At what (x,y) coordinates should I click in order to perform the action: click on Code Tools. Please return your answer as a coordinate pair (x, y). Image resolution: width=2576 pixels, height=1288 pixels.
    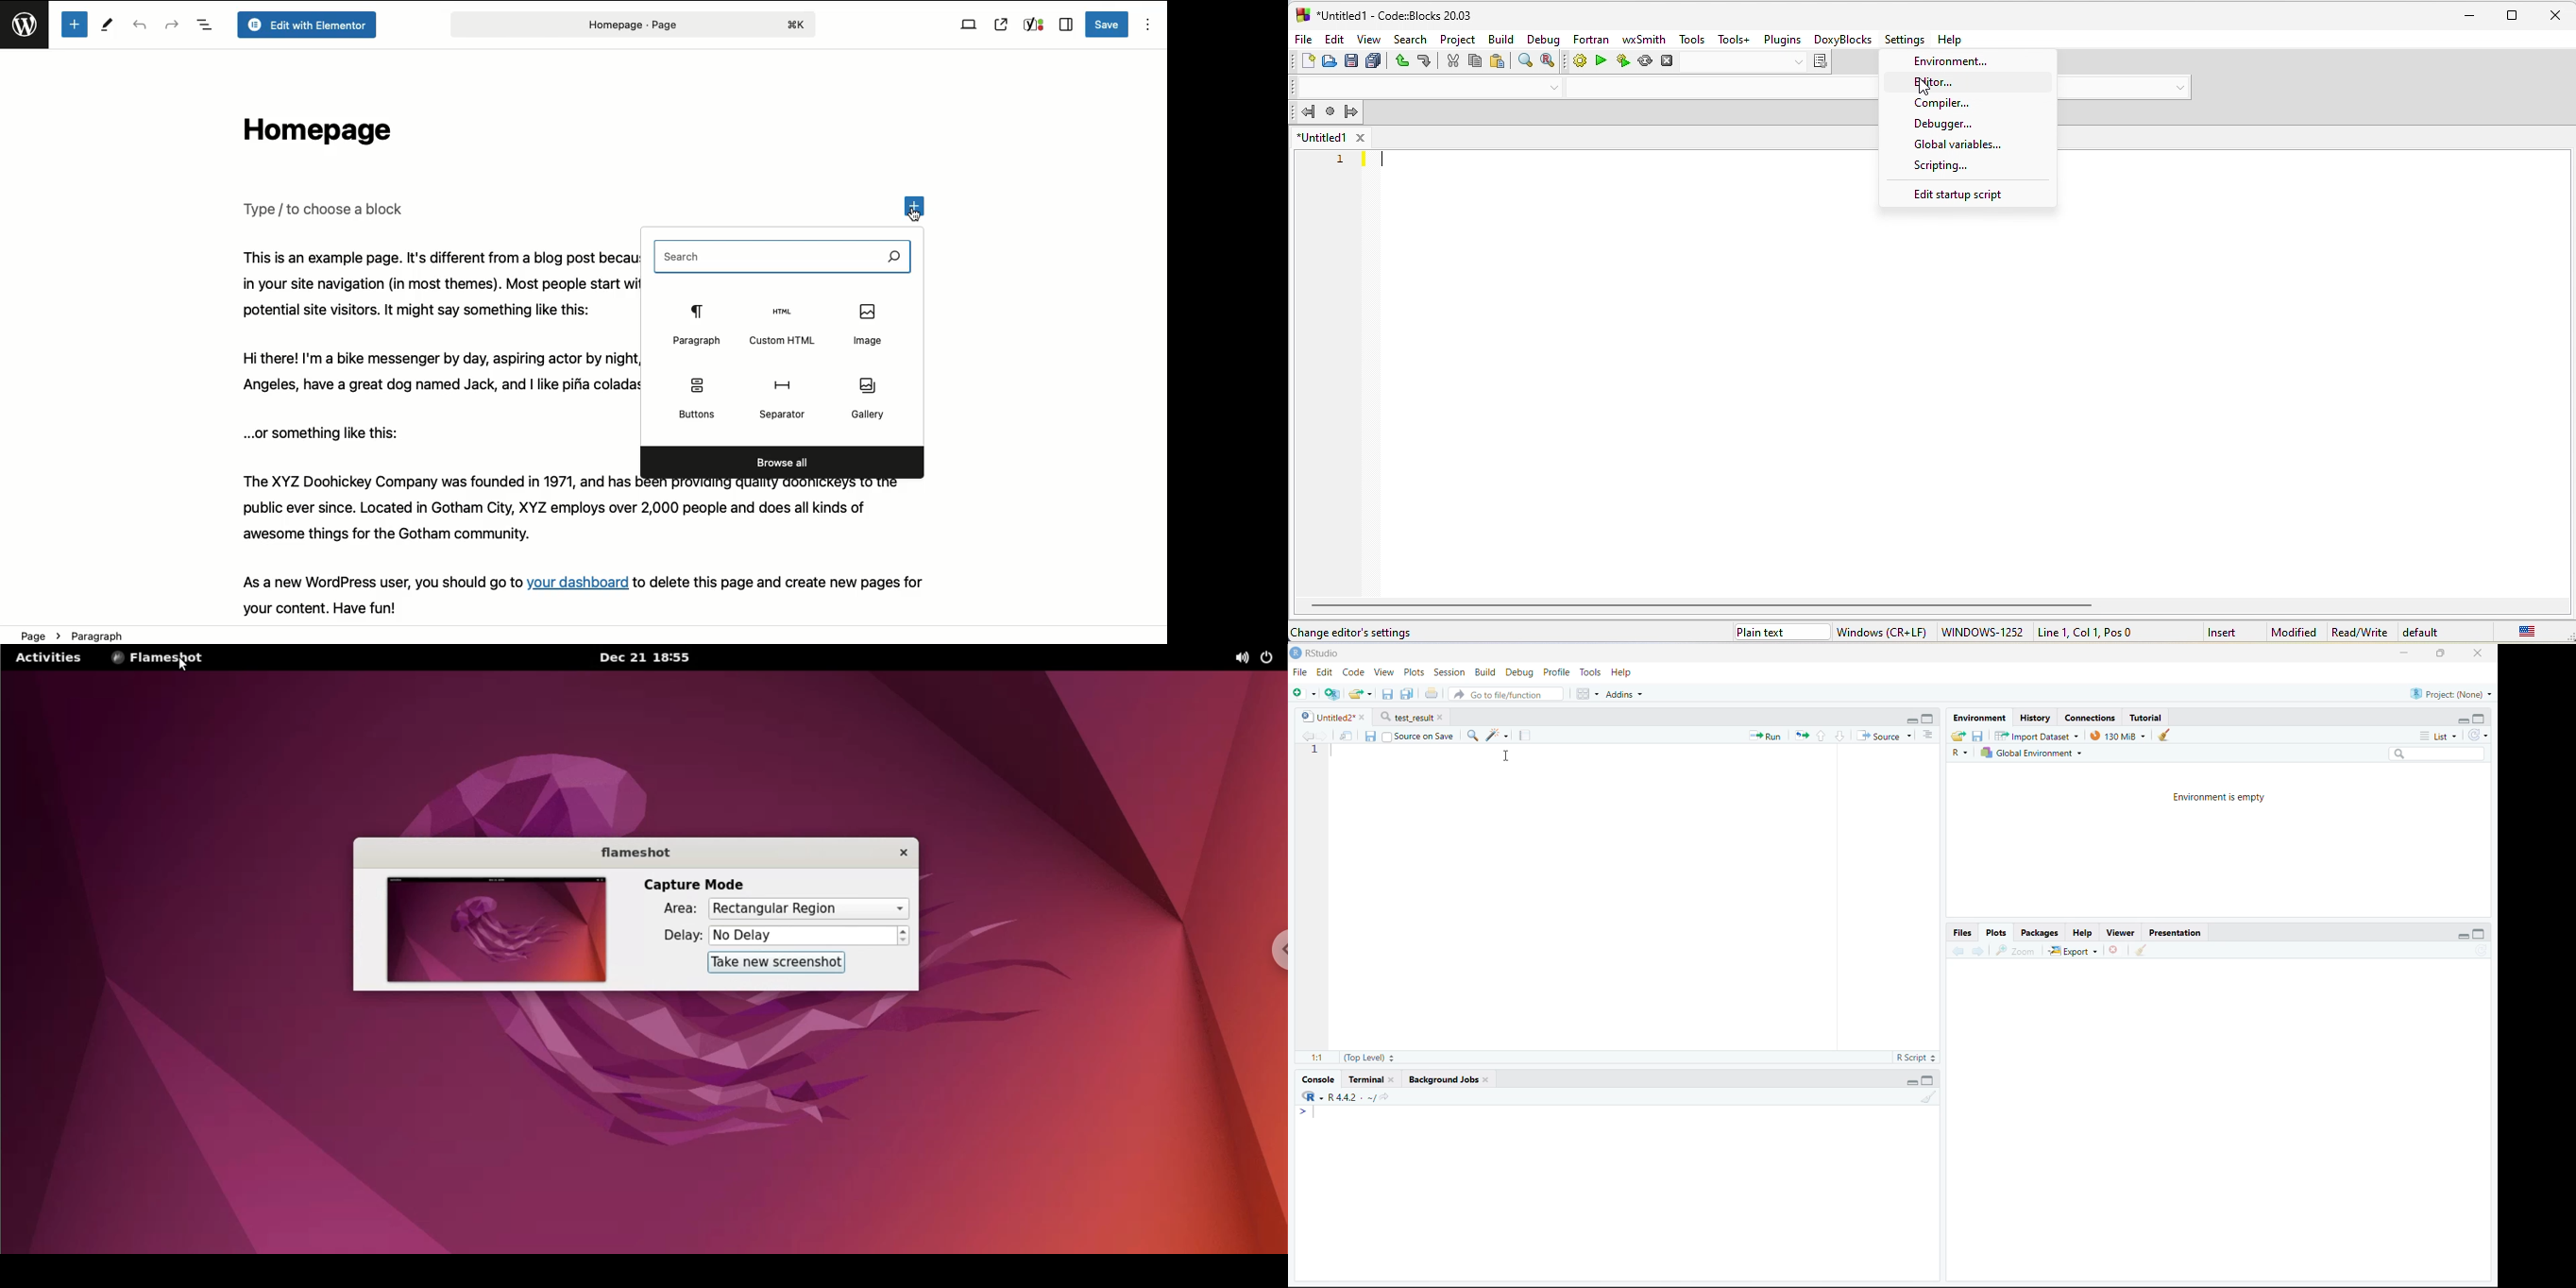
    Looking at the image, I should click on (1496, 734).